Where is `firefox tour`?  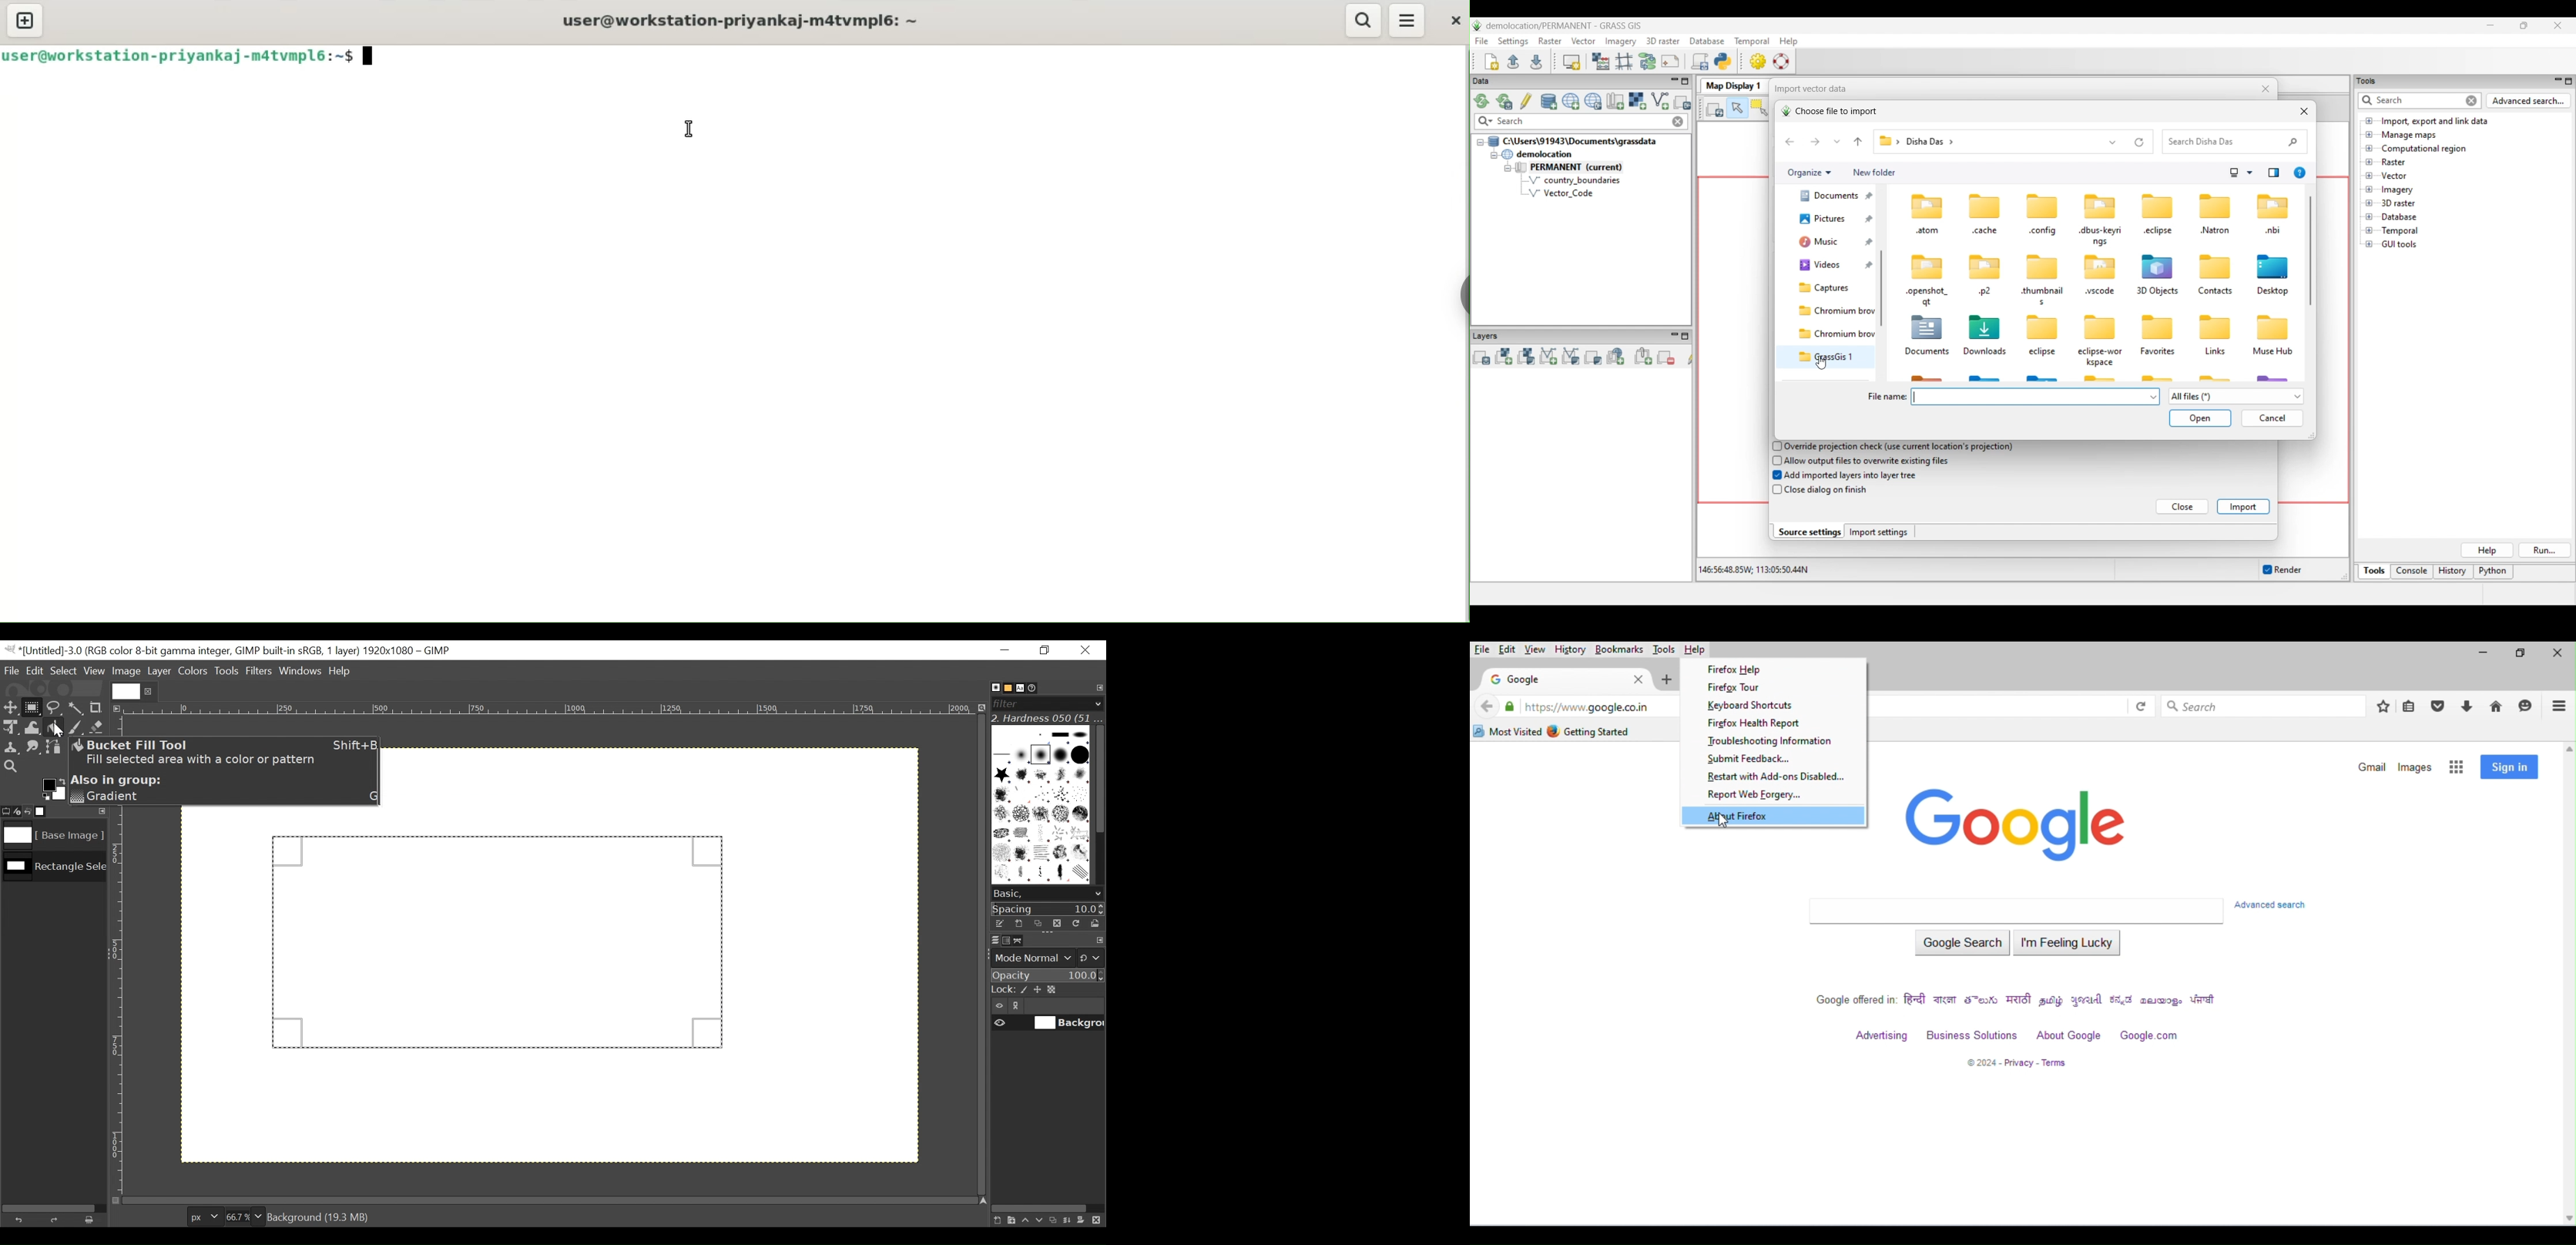 firefox tour is located at coordinates (1736, 688).